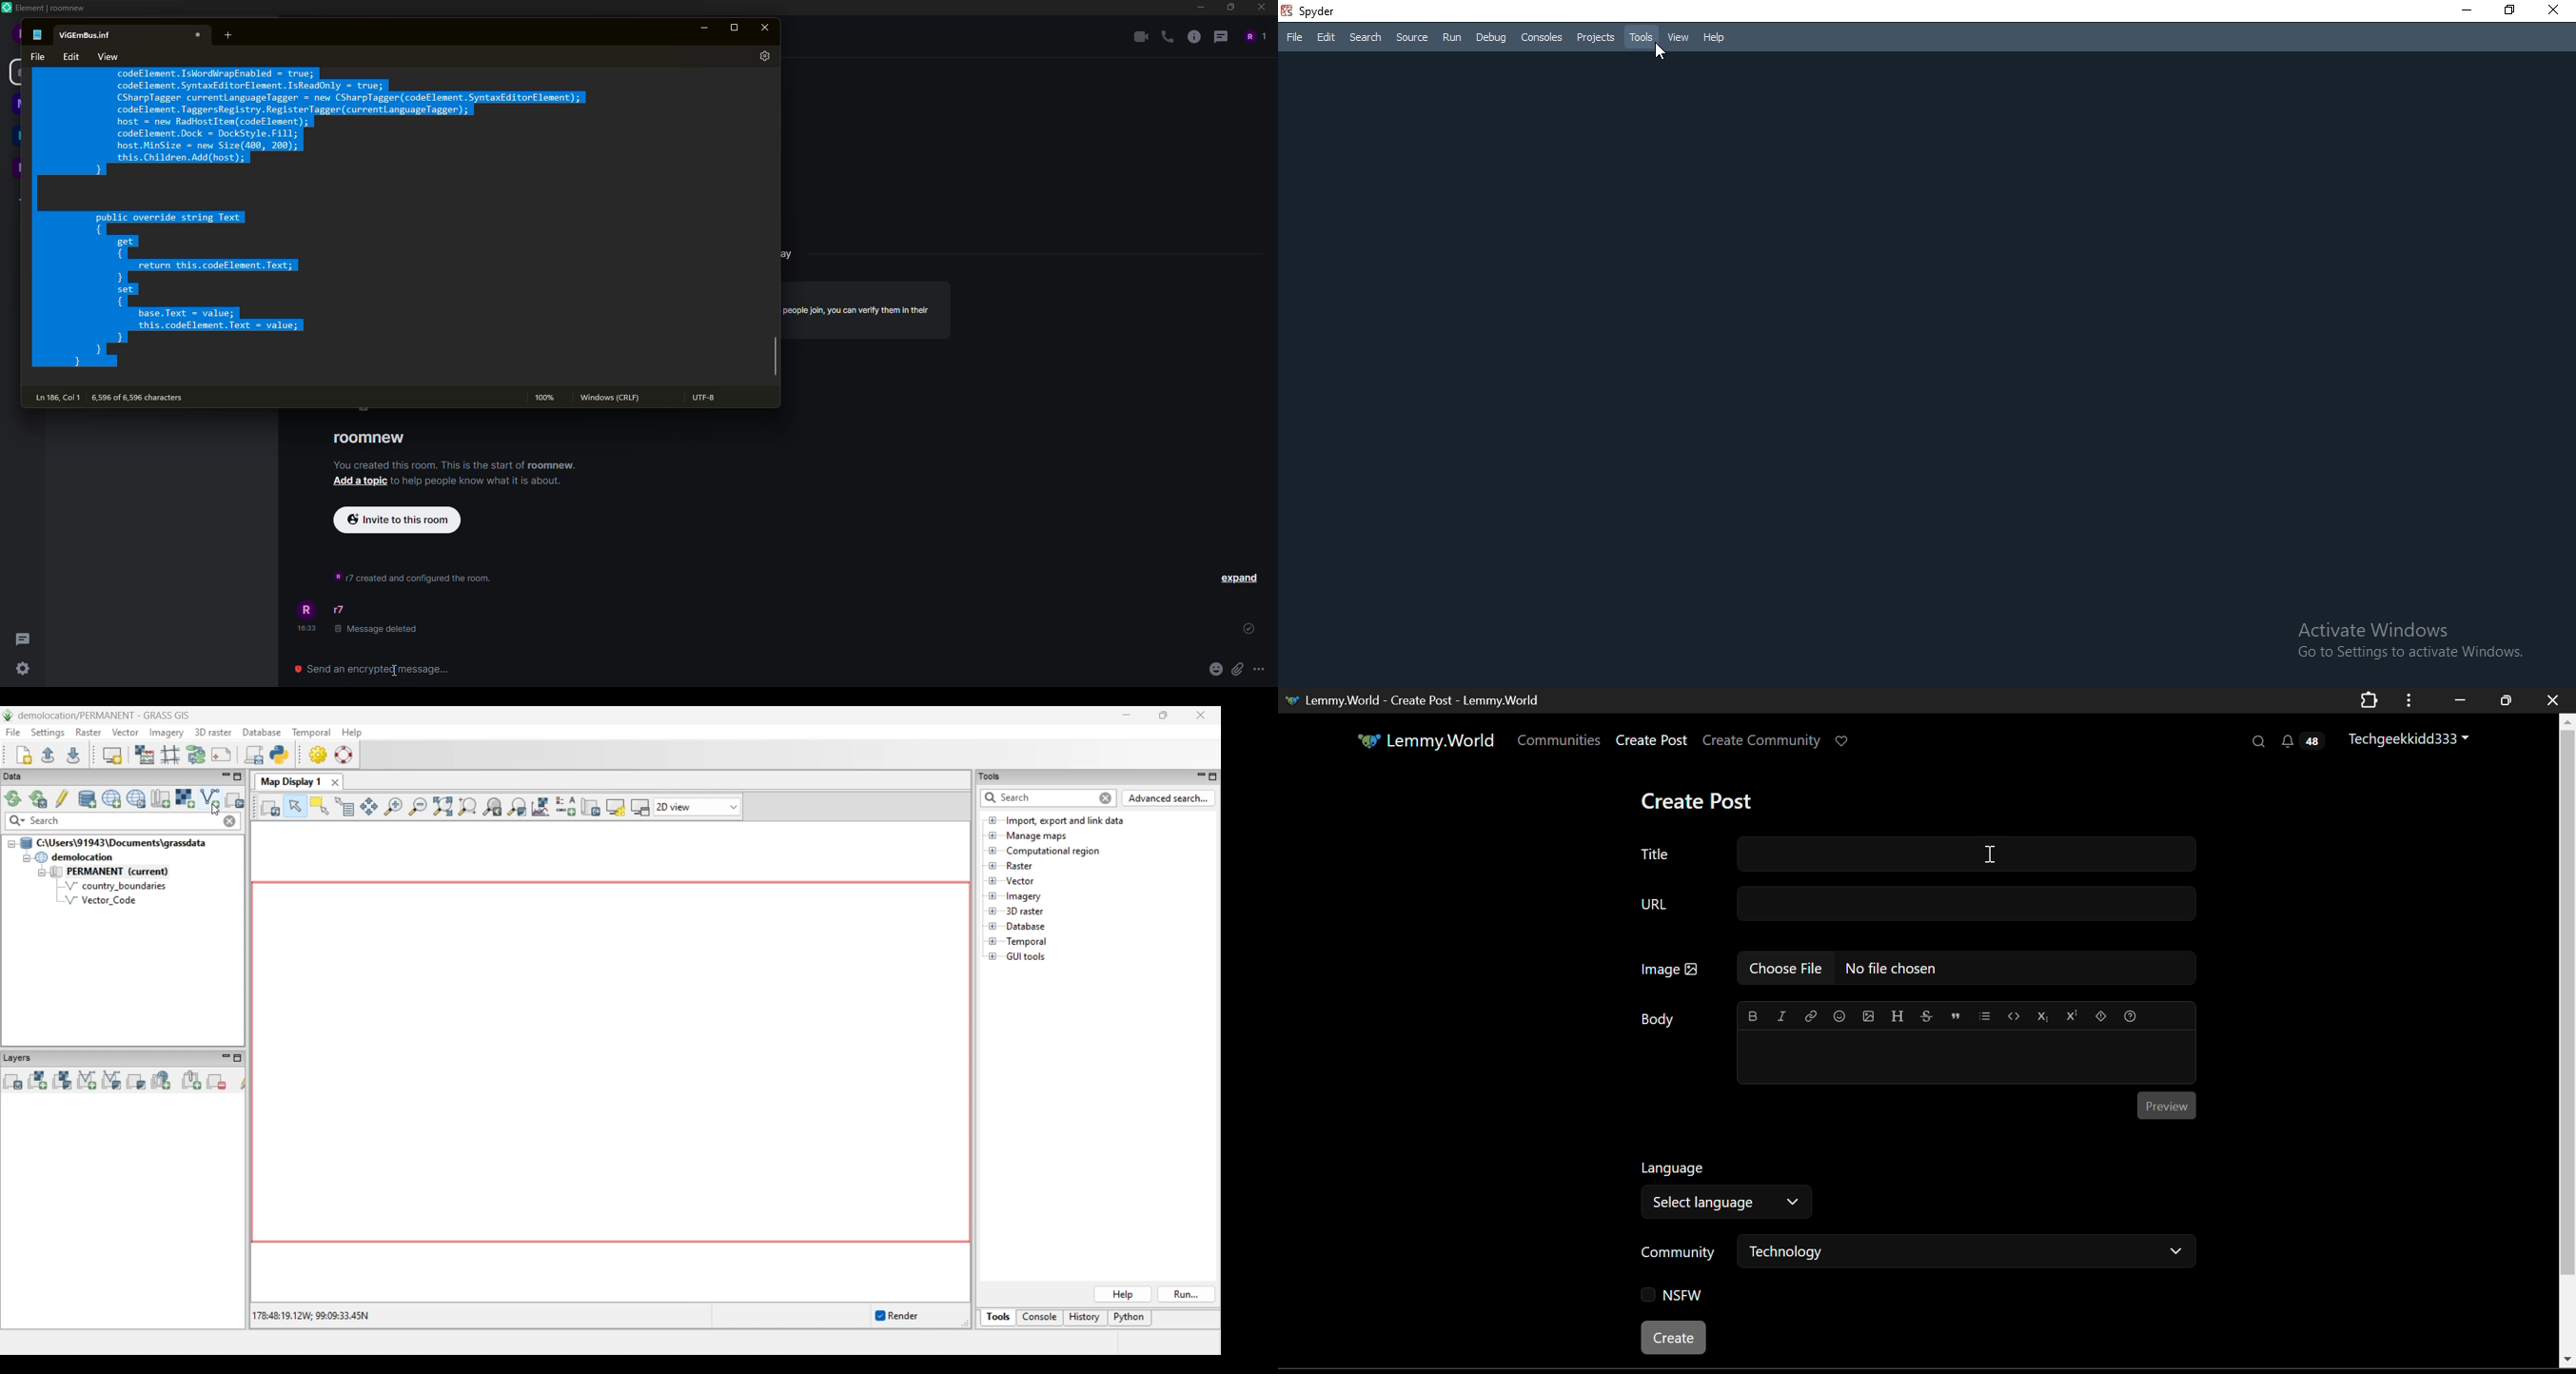 The image size is (2576, 1400). What do you see at coordinates (1677, 38) in the screenshot?
I see `View` at bounding box center [1677, 38].